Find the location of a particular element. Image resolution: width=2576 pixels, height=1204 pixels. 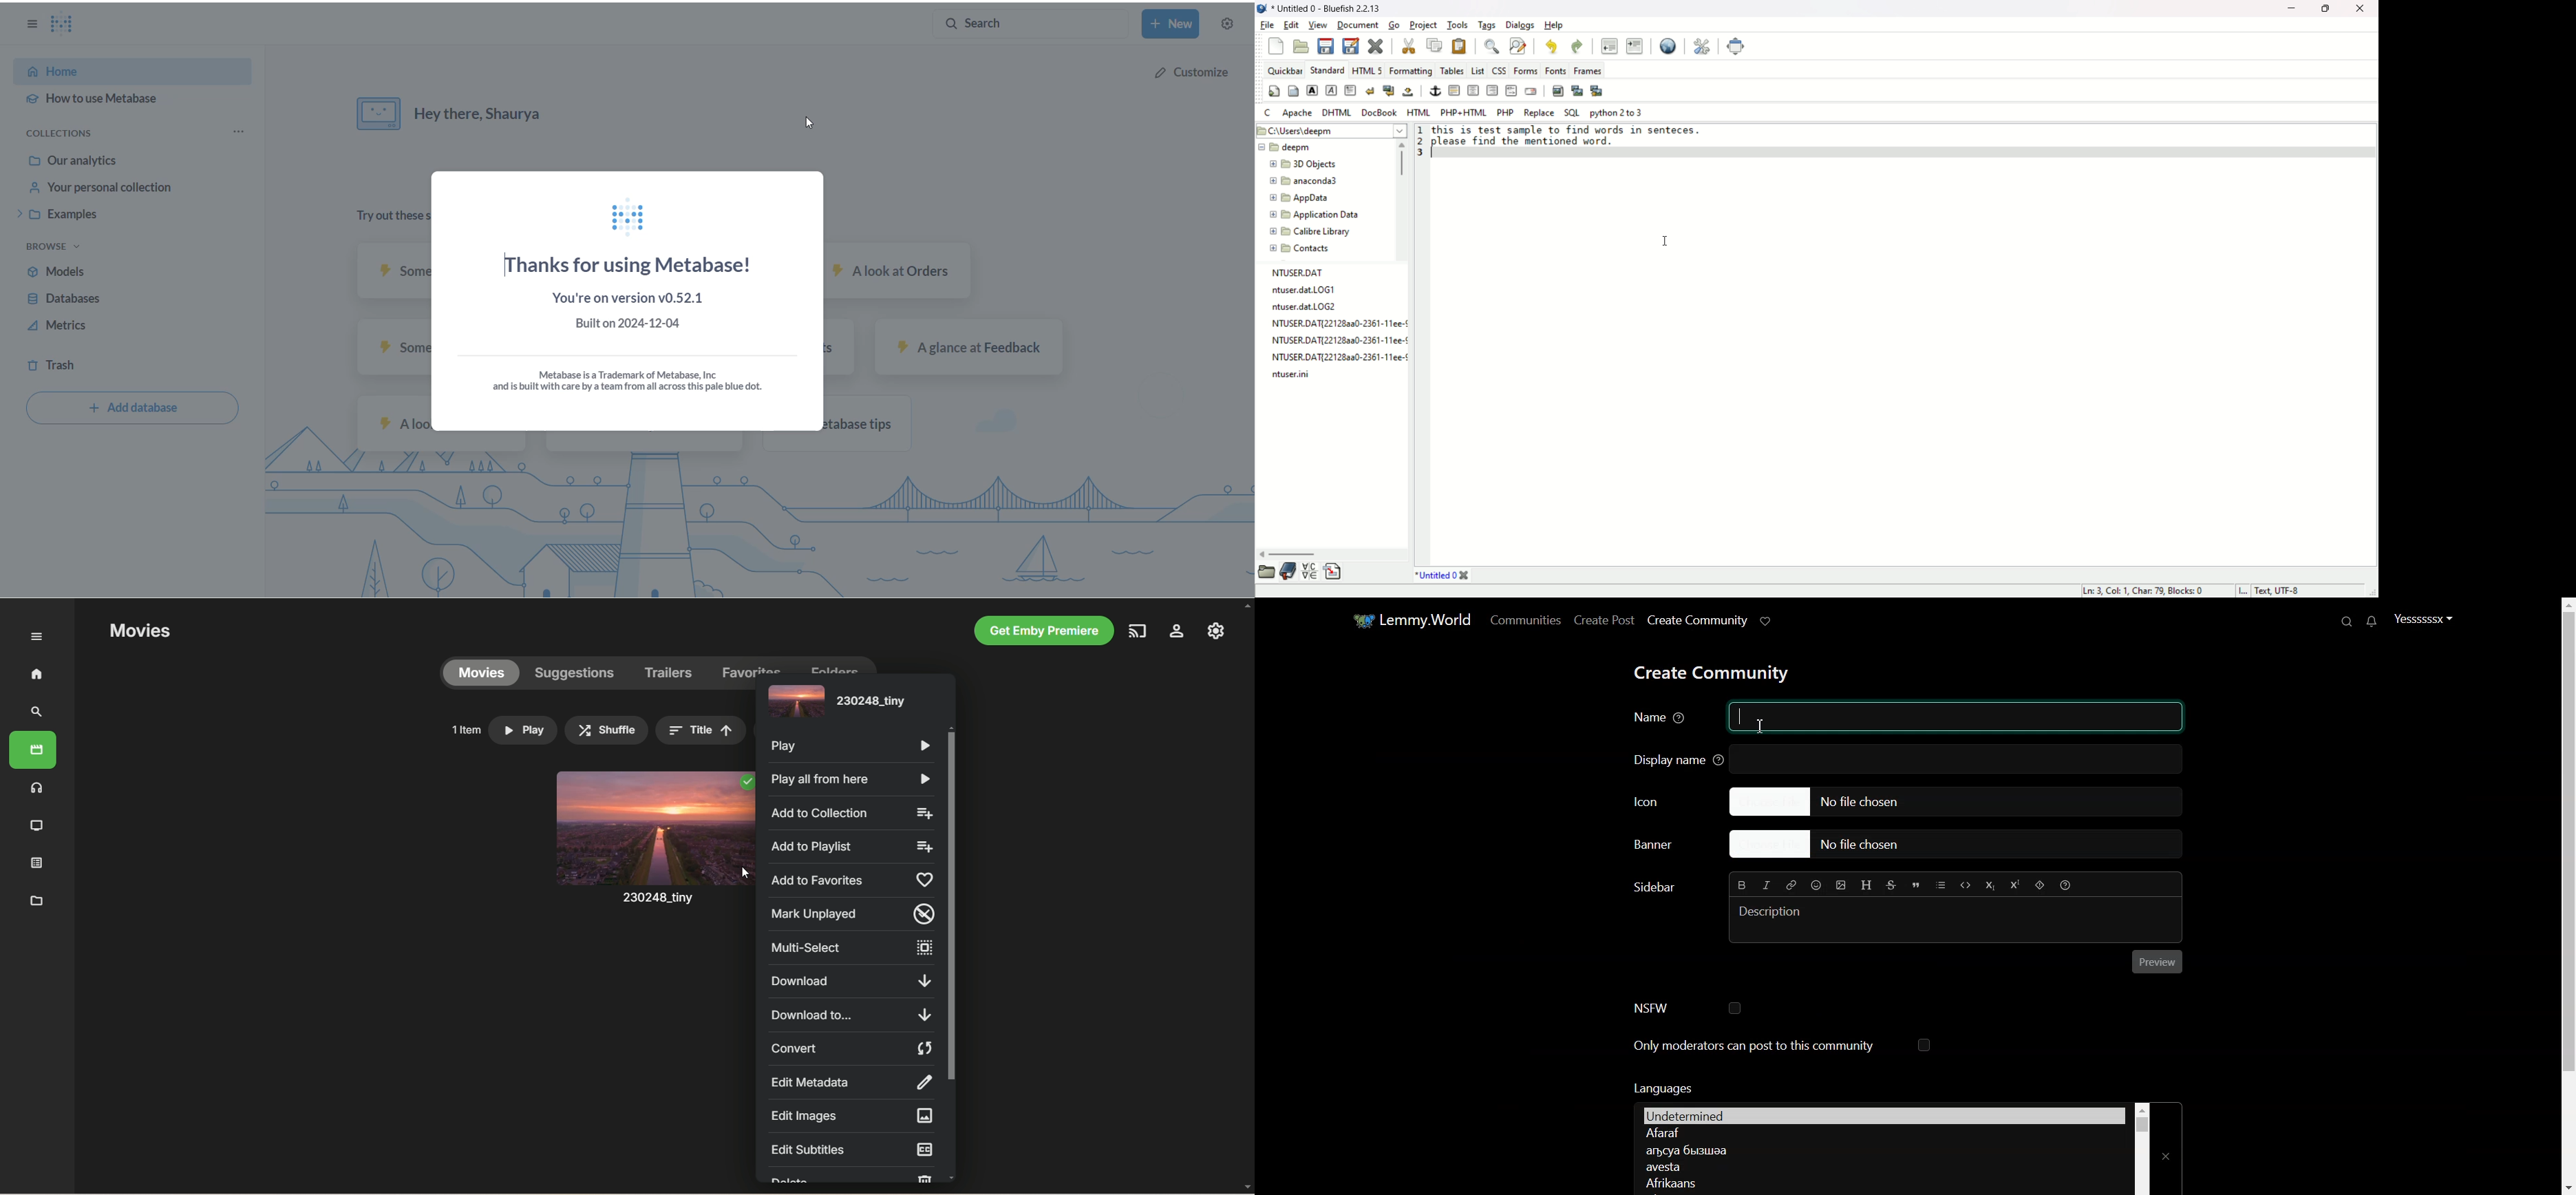

tables is located at coordinates (1452, 69).